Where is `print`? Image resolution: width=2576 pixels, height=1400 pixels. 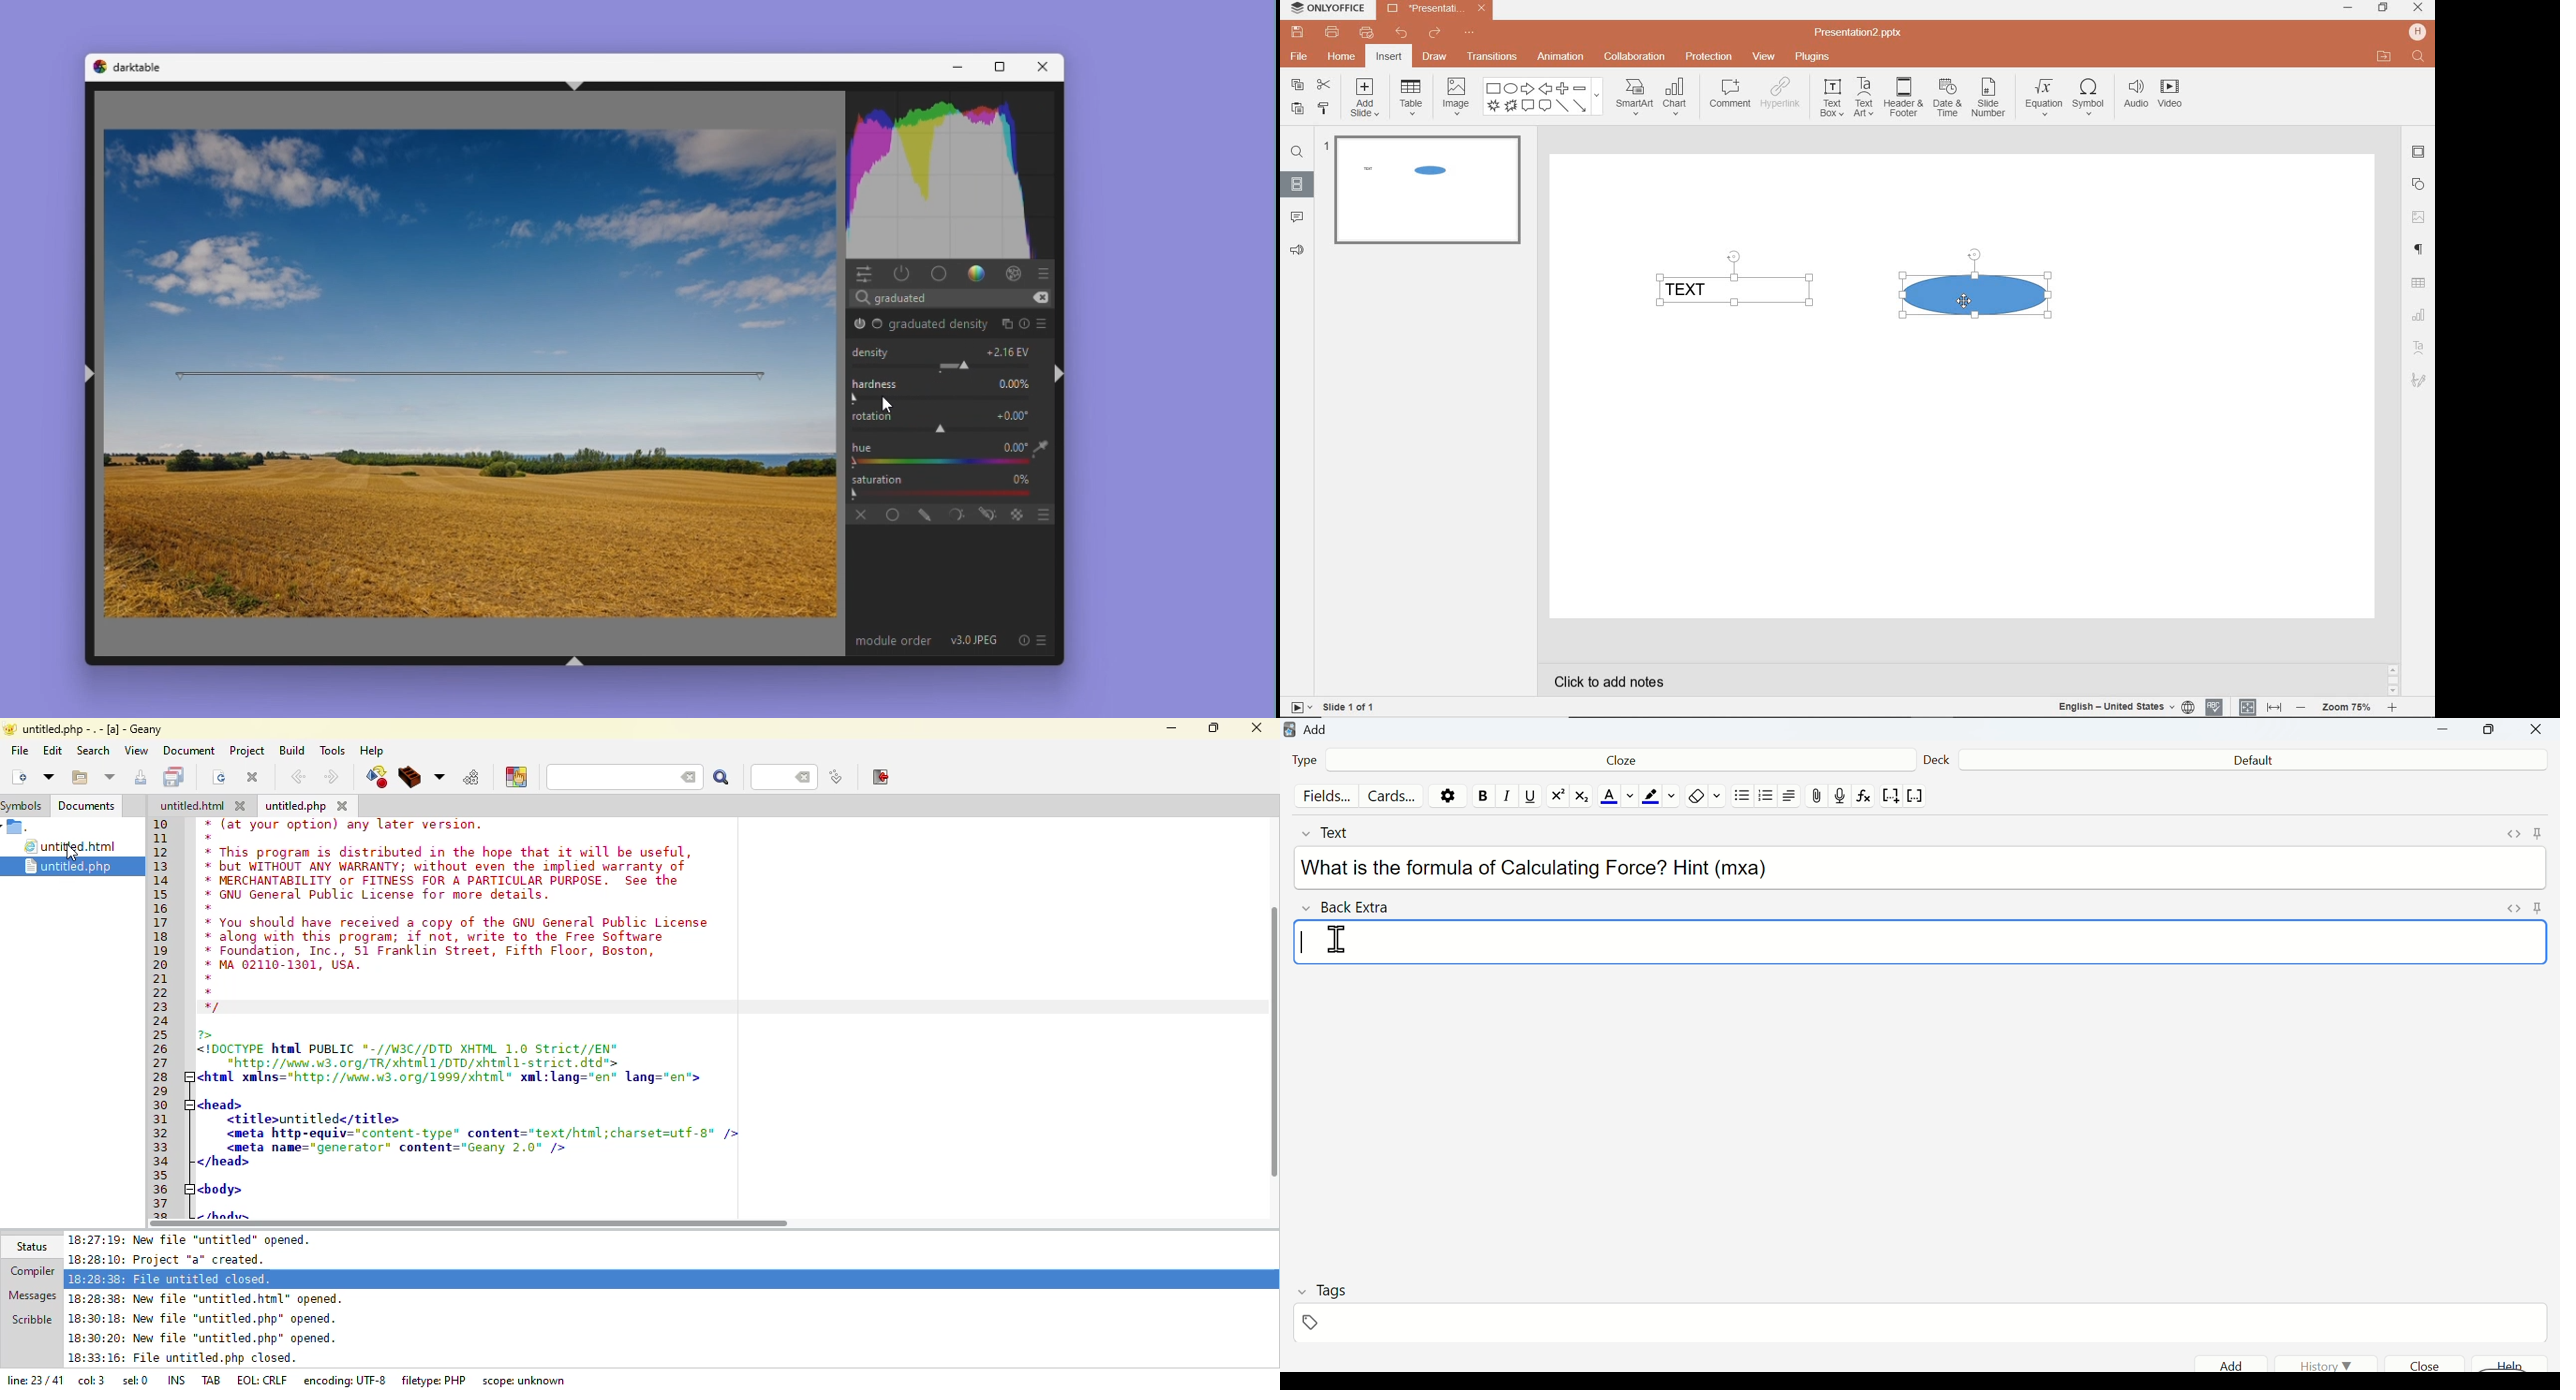 print is located at coordinates (1333, 32).